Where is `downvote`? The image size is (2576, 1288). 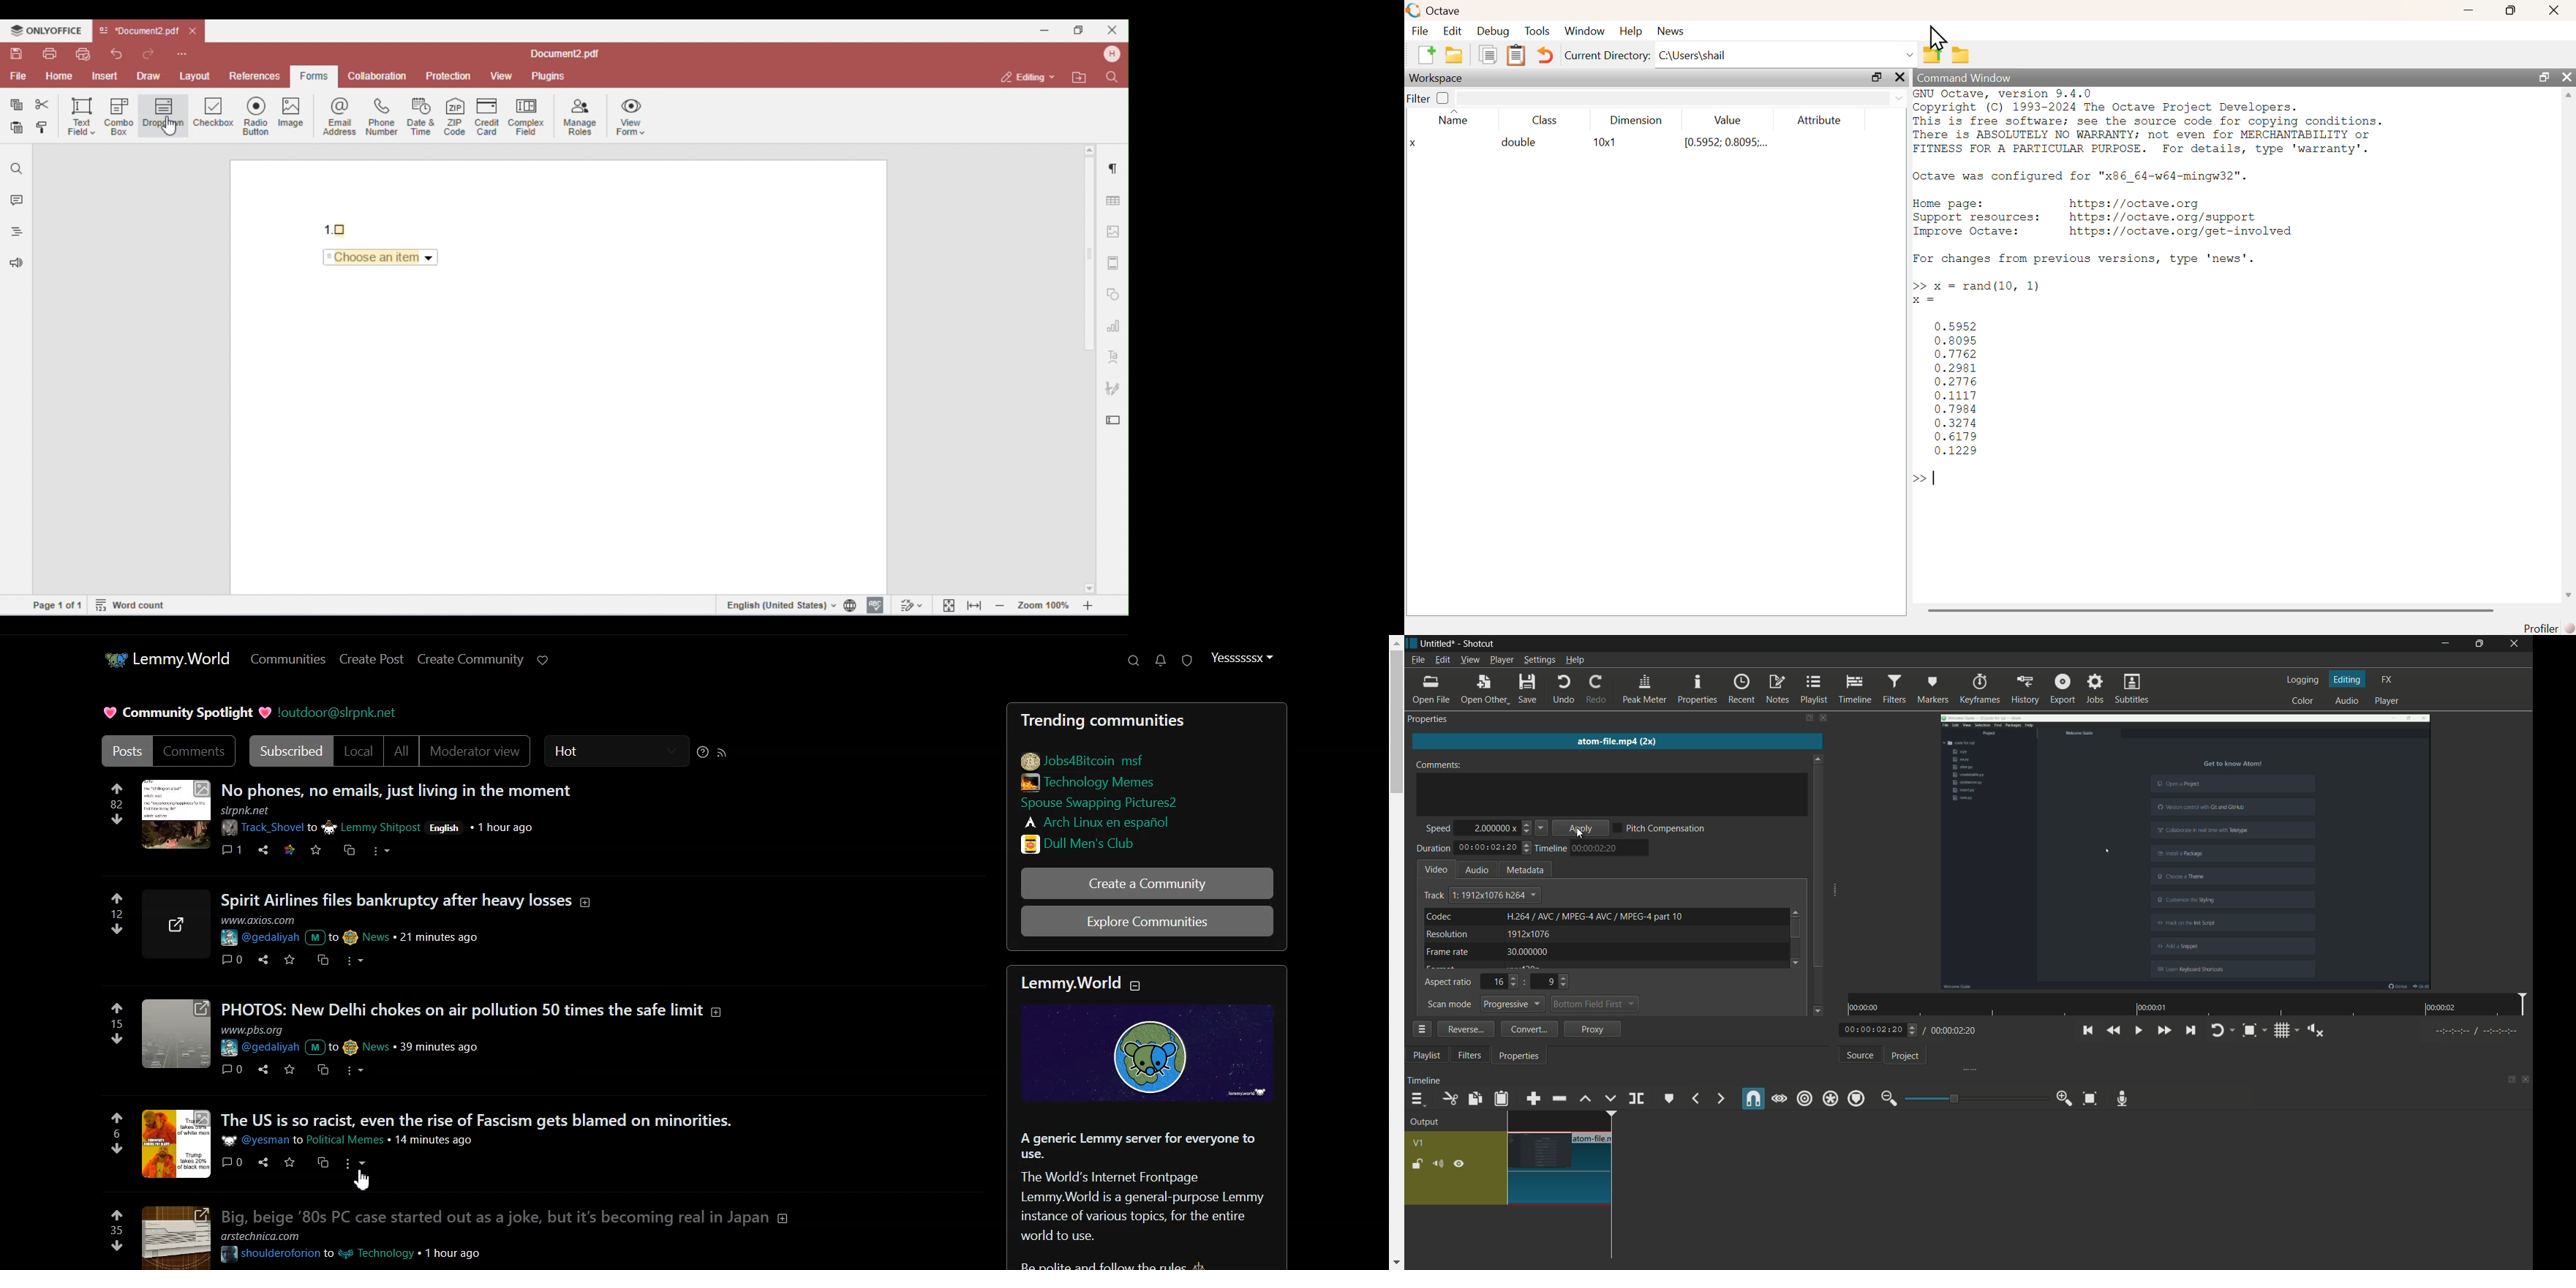
downvote is located at coordinates (114, 1148).